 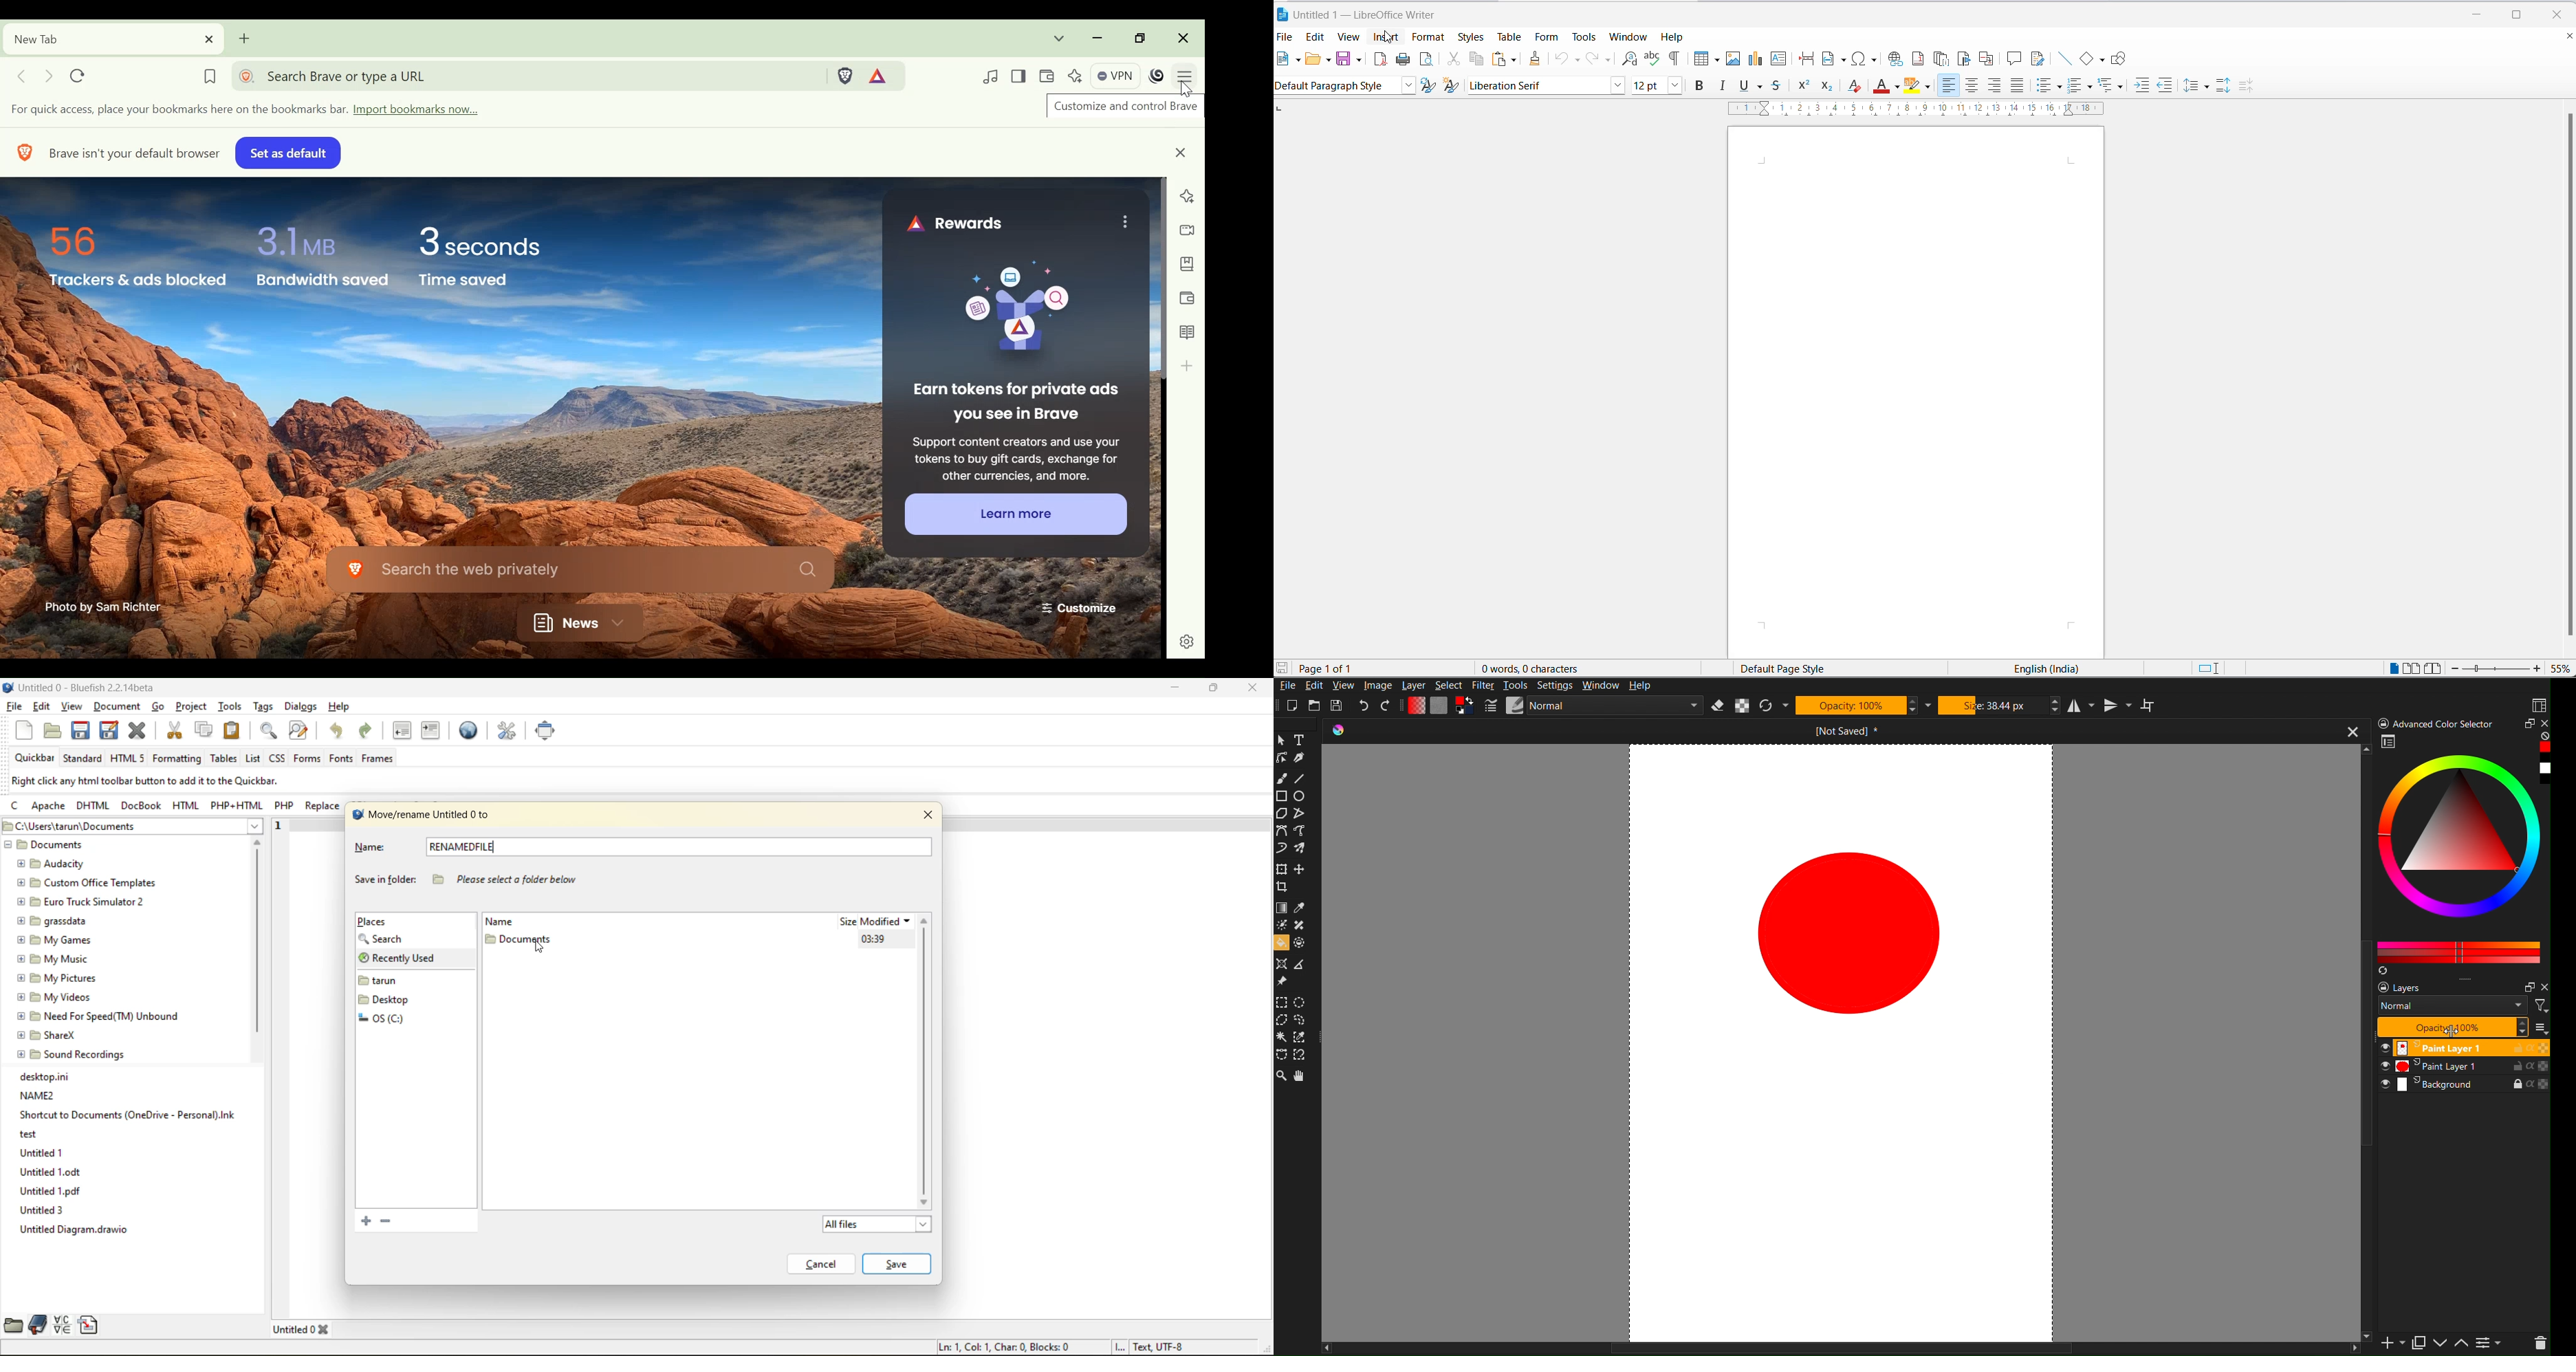 I want to click on vertical scroll bar, so click(x=258, y=941).